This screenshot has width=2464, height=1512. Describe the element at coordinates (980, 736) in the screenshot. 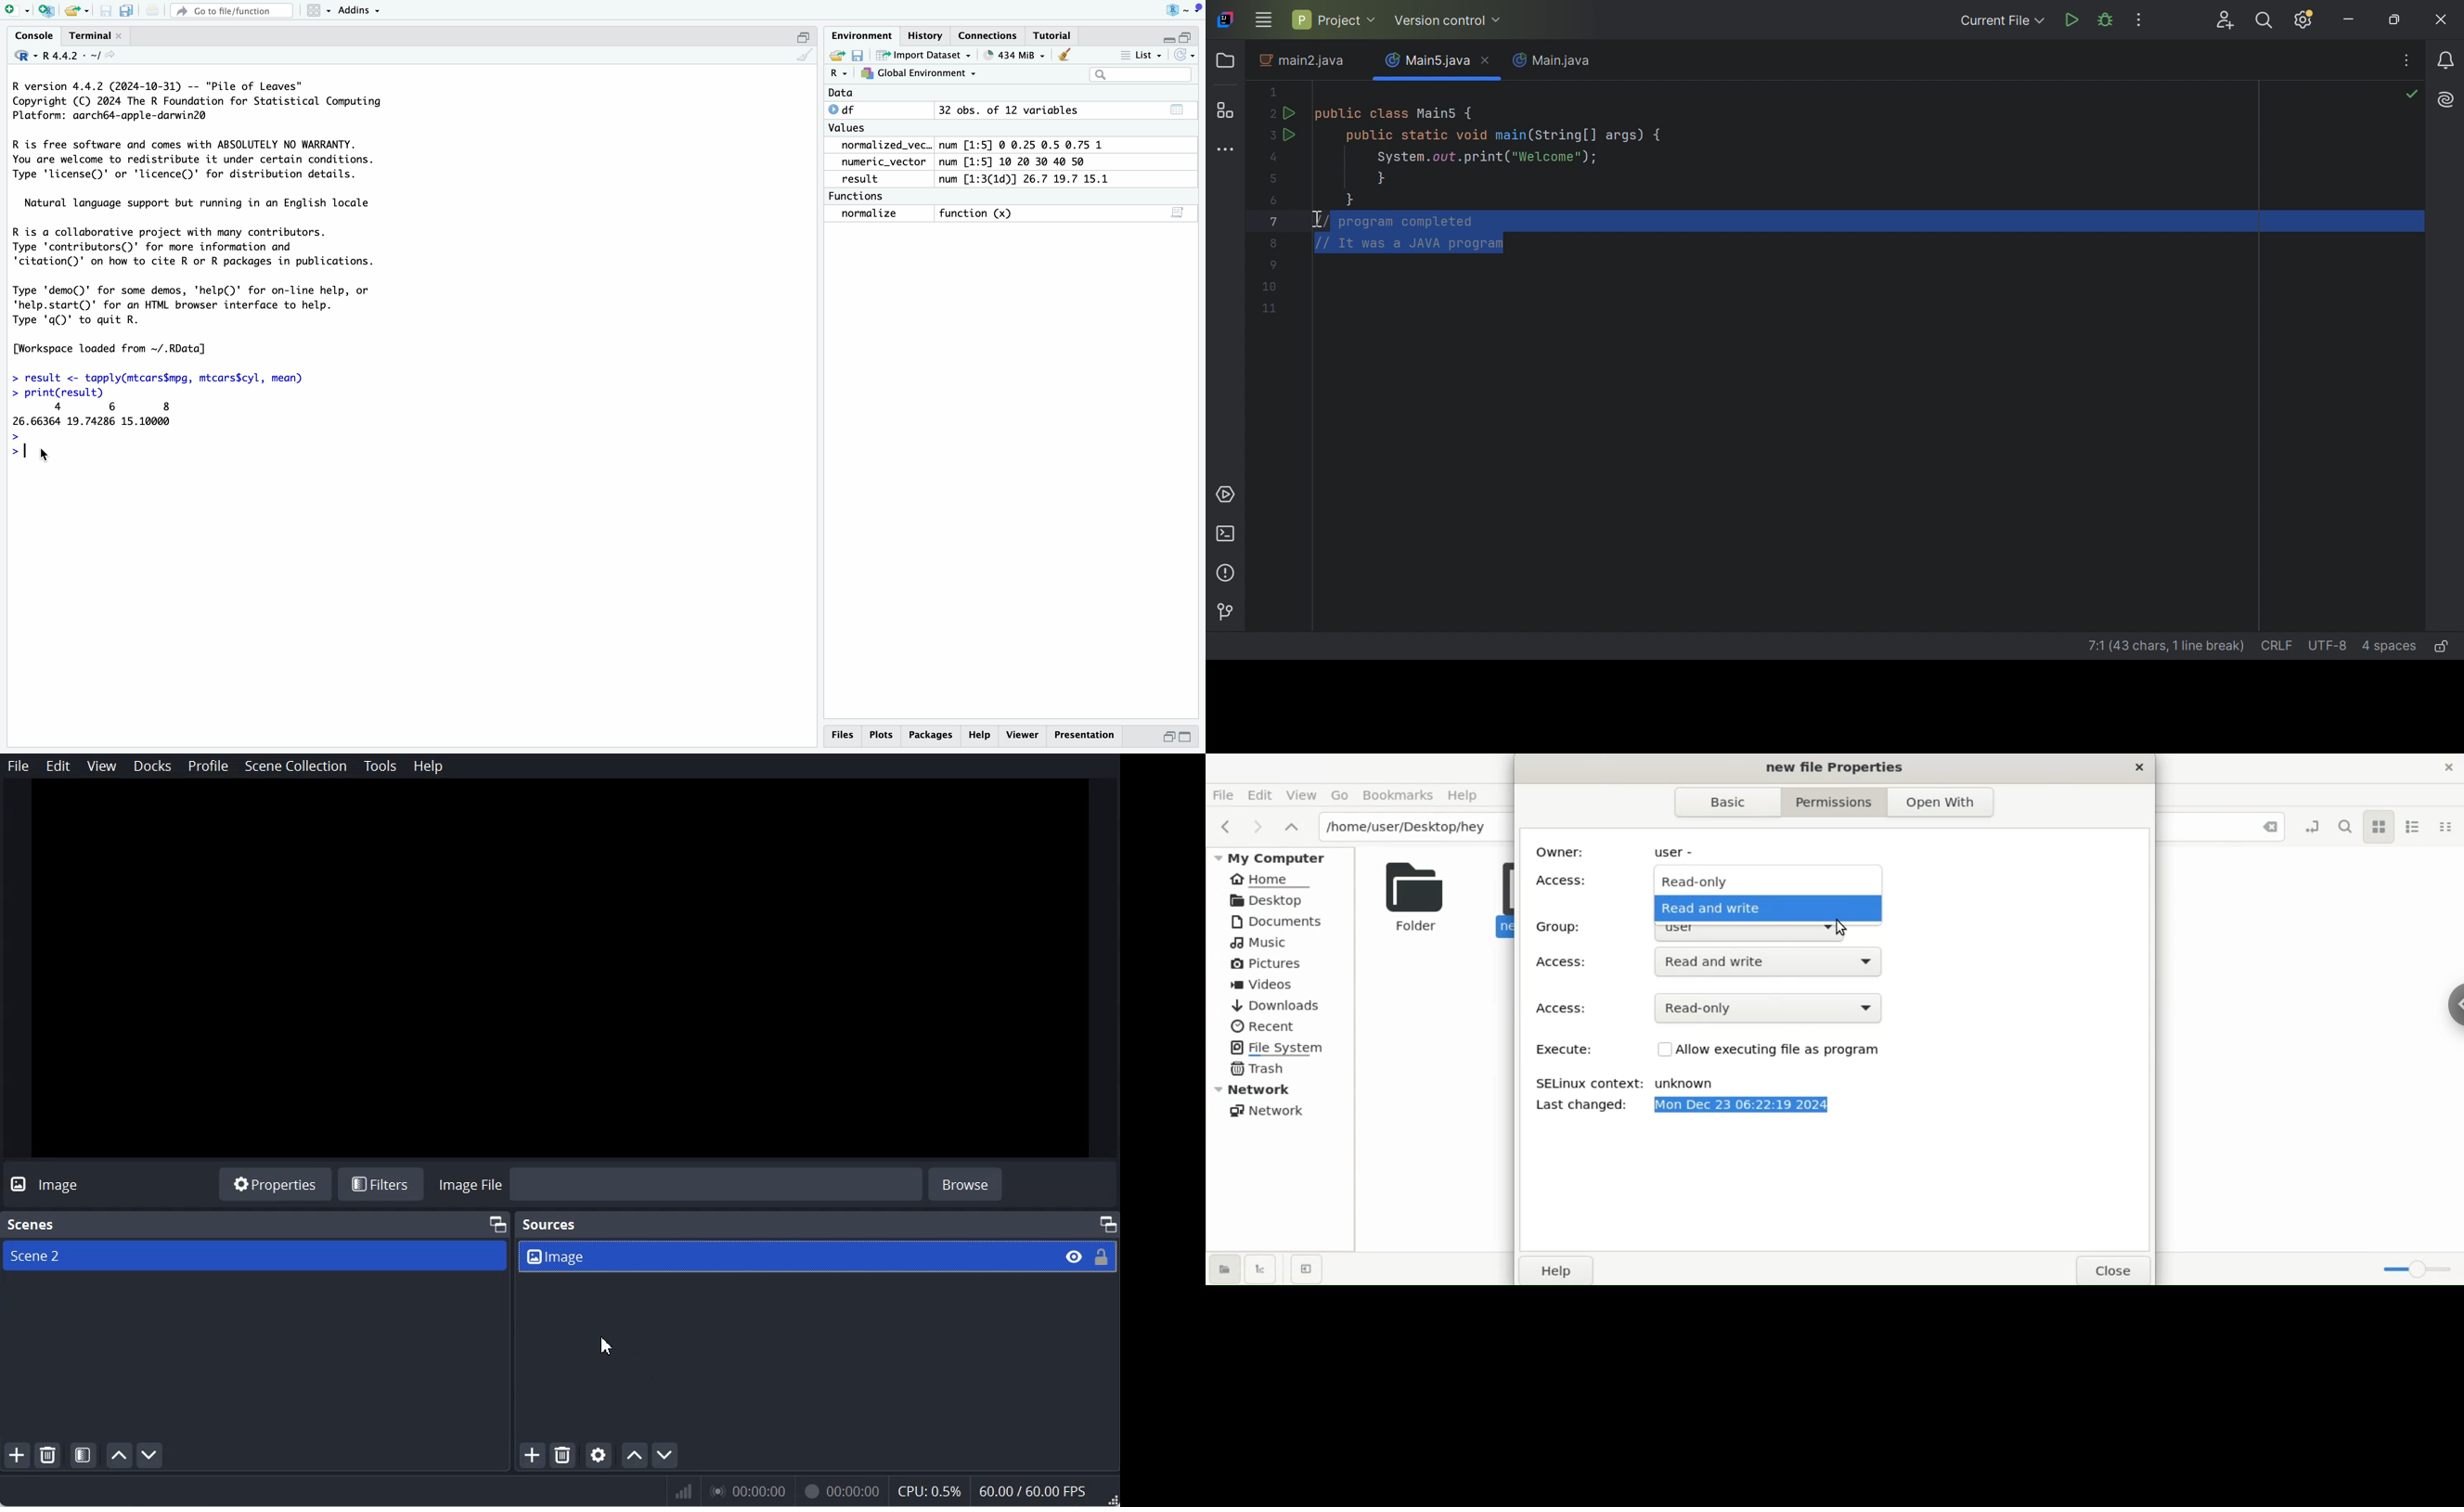

I see `Help` at that location.